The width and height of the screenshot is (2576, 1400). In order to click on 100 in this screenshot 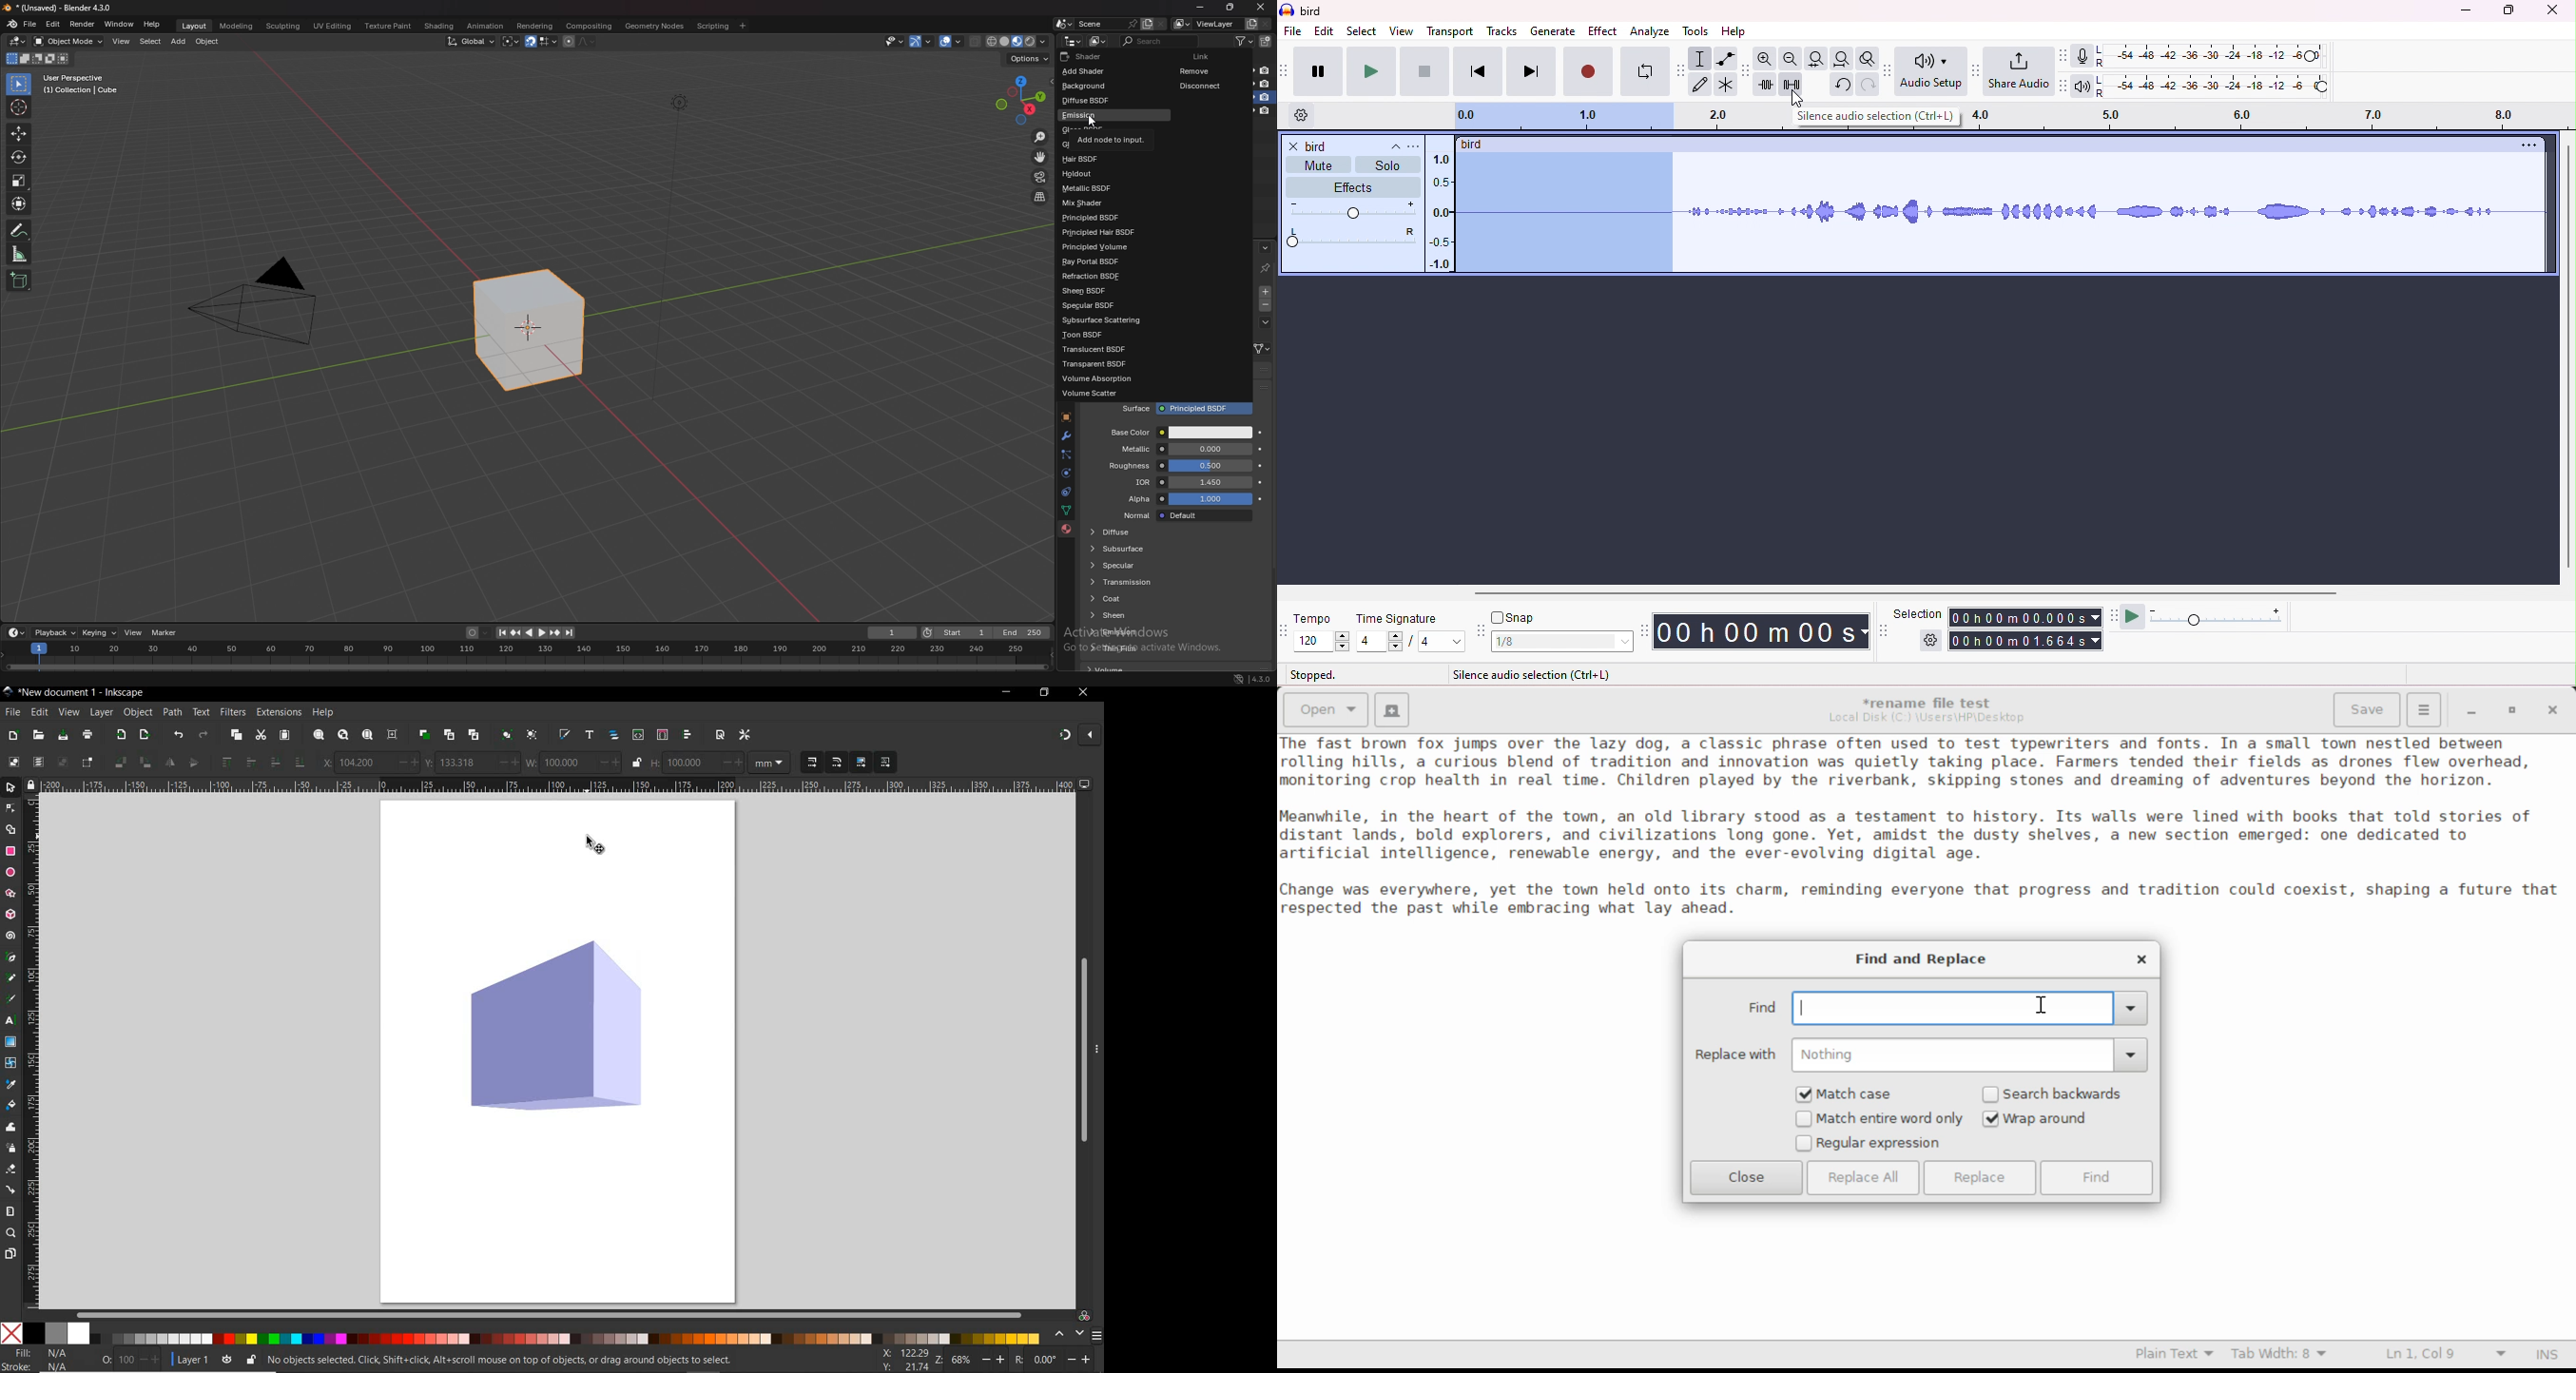, I will do `click(689, 762)`.